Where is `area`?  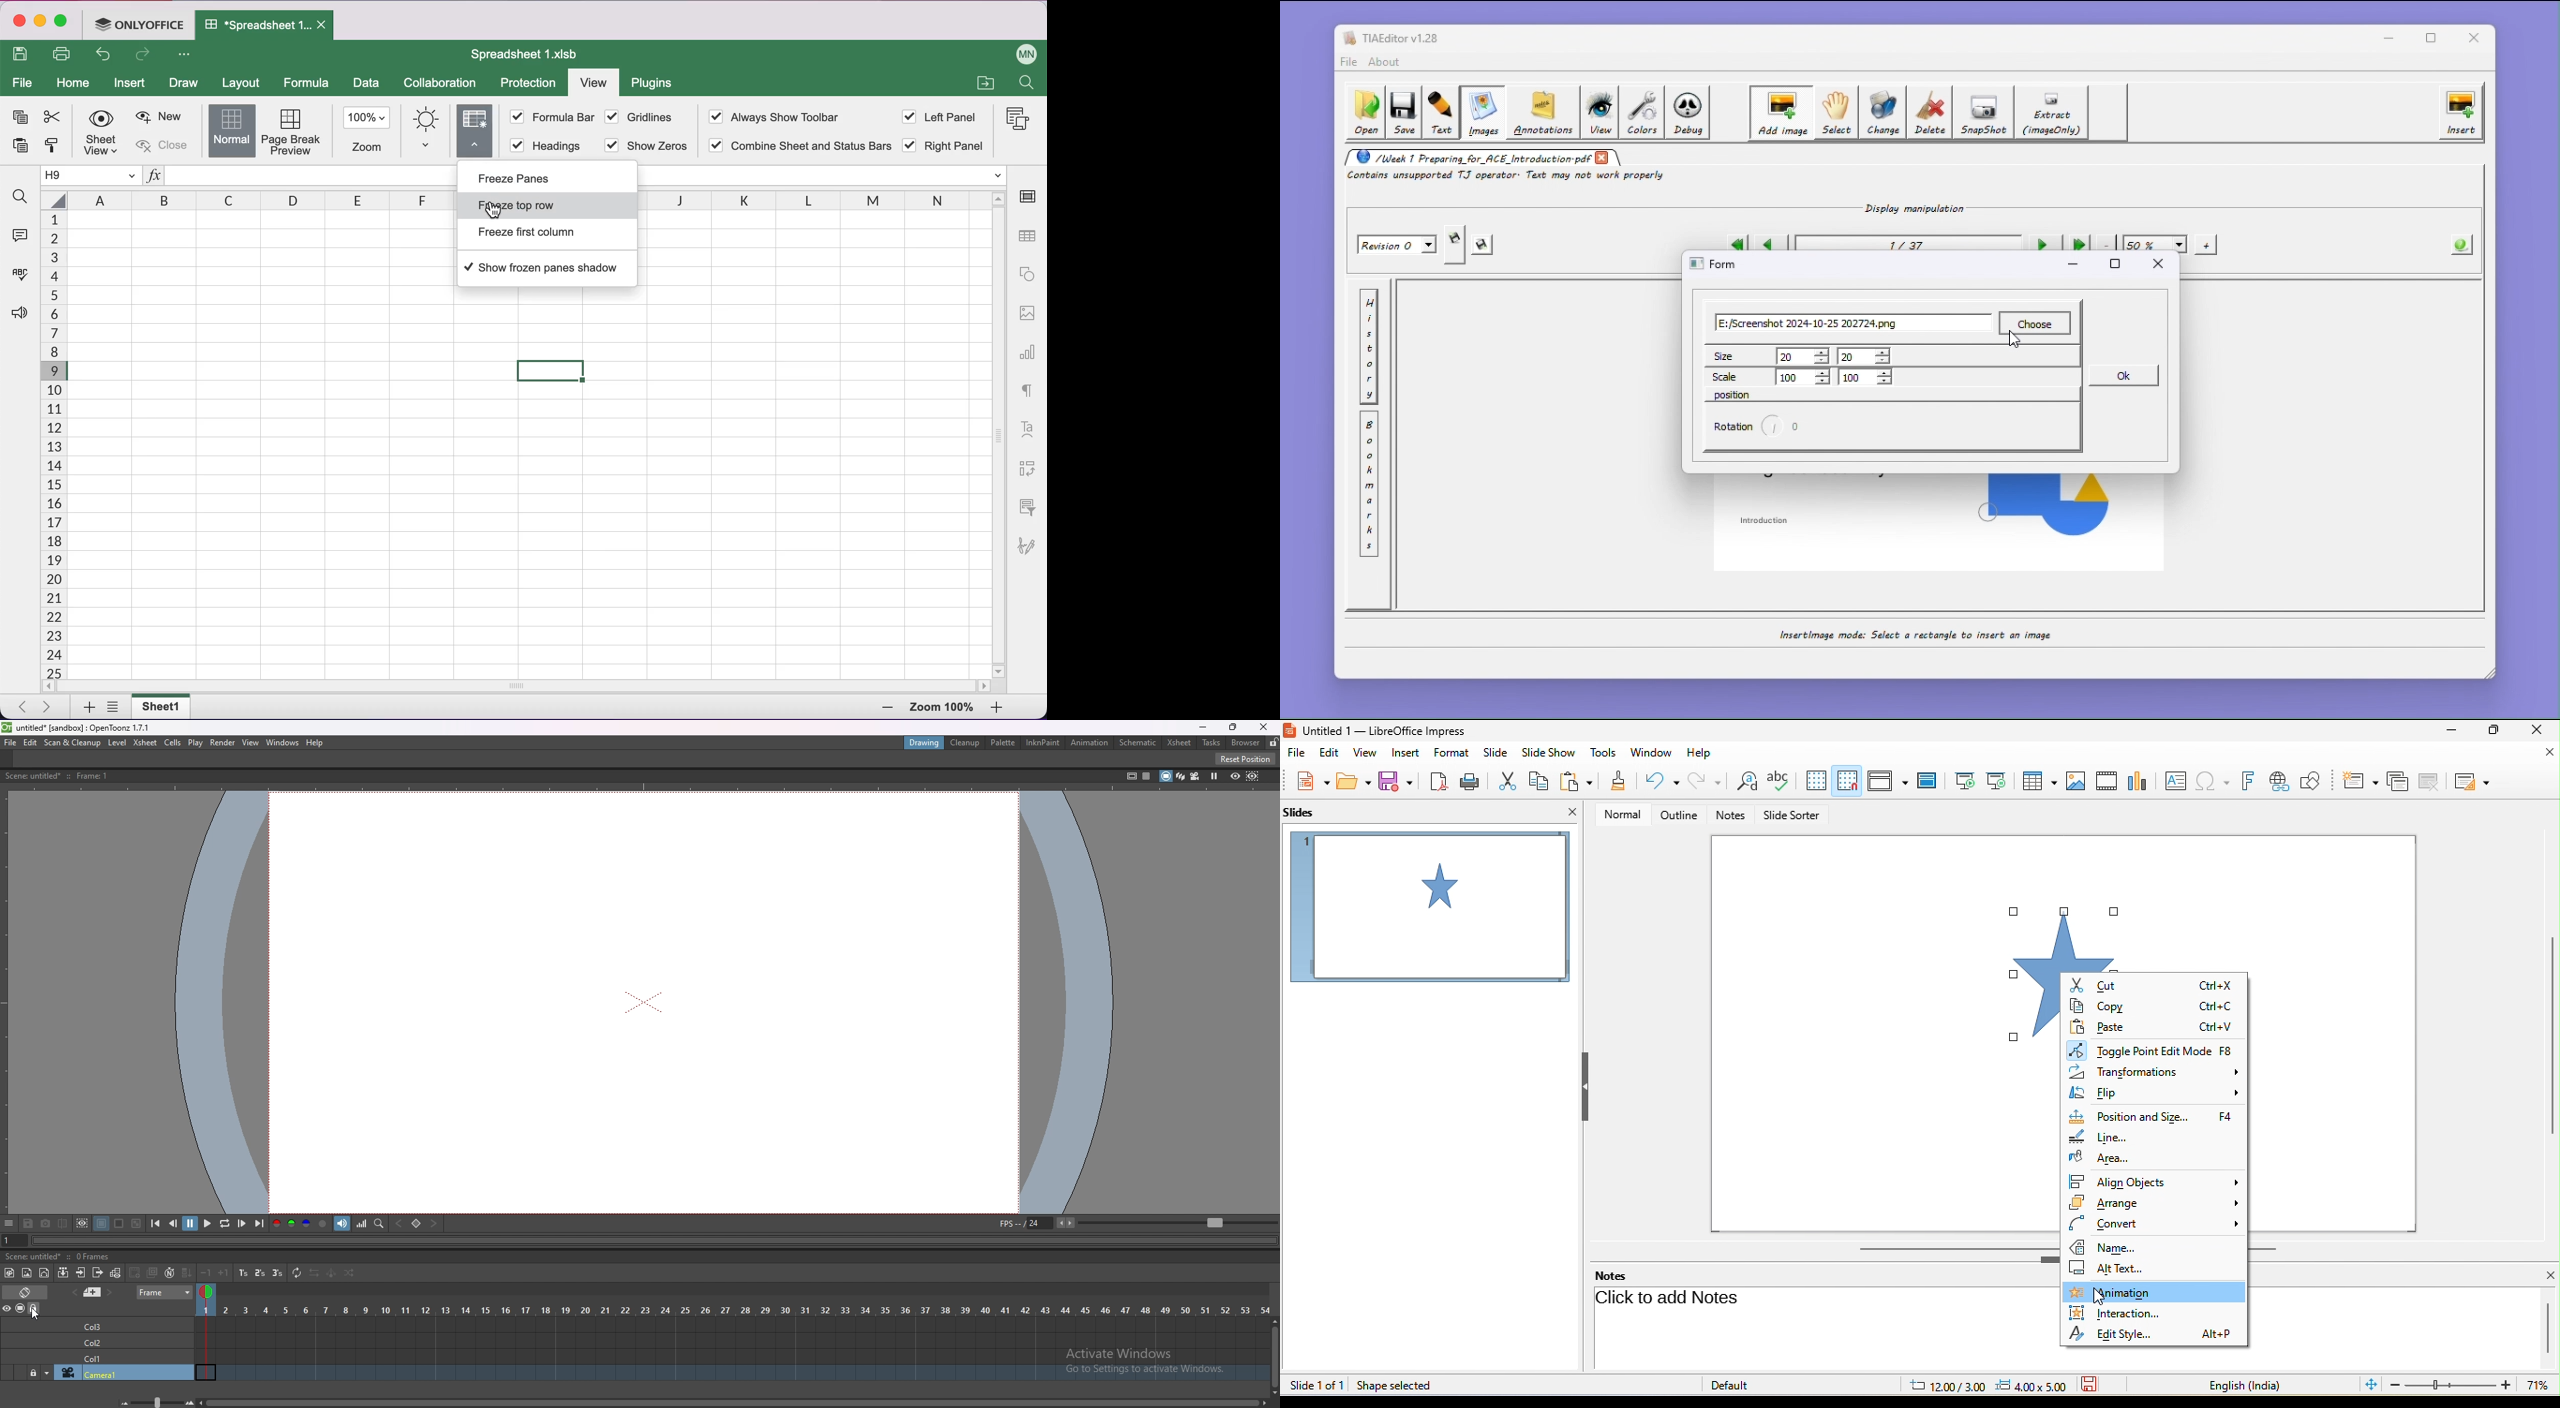
area is located at coordinates (2101, 1158).